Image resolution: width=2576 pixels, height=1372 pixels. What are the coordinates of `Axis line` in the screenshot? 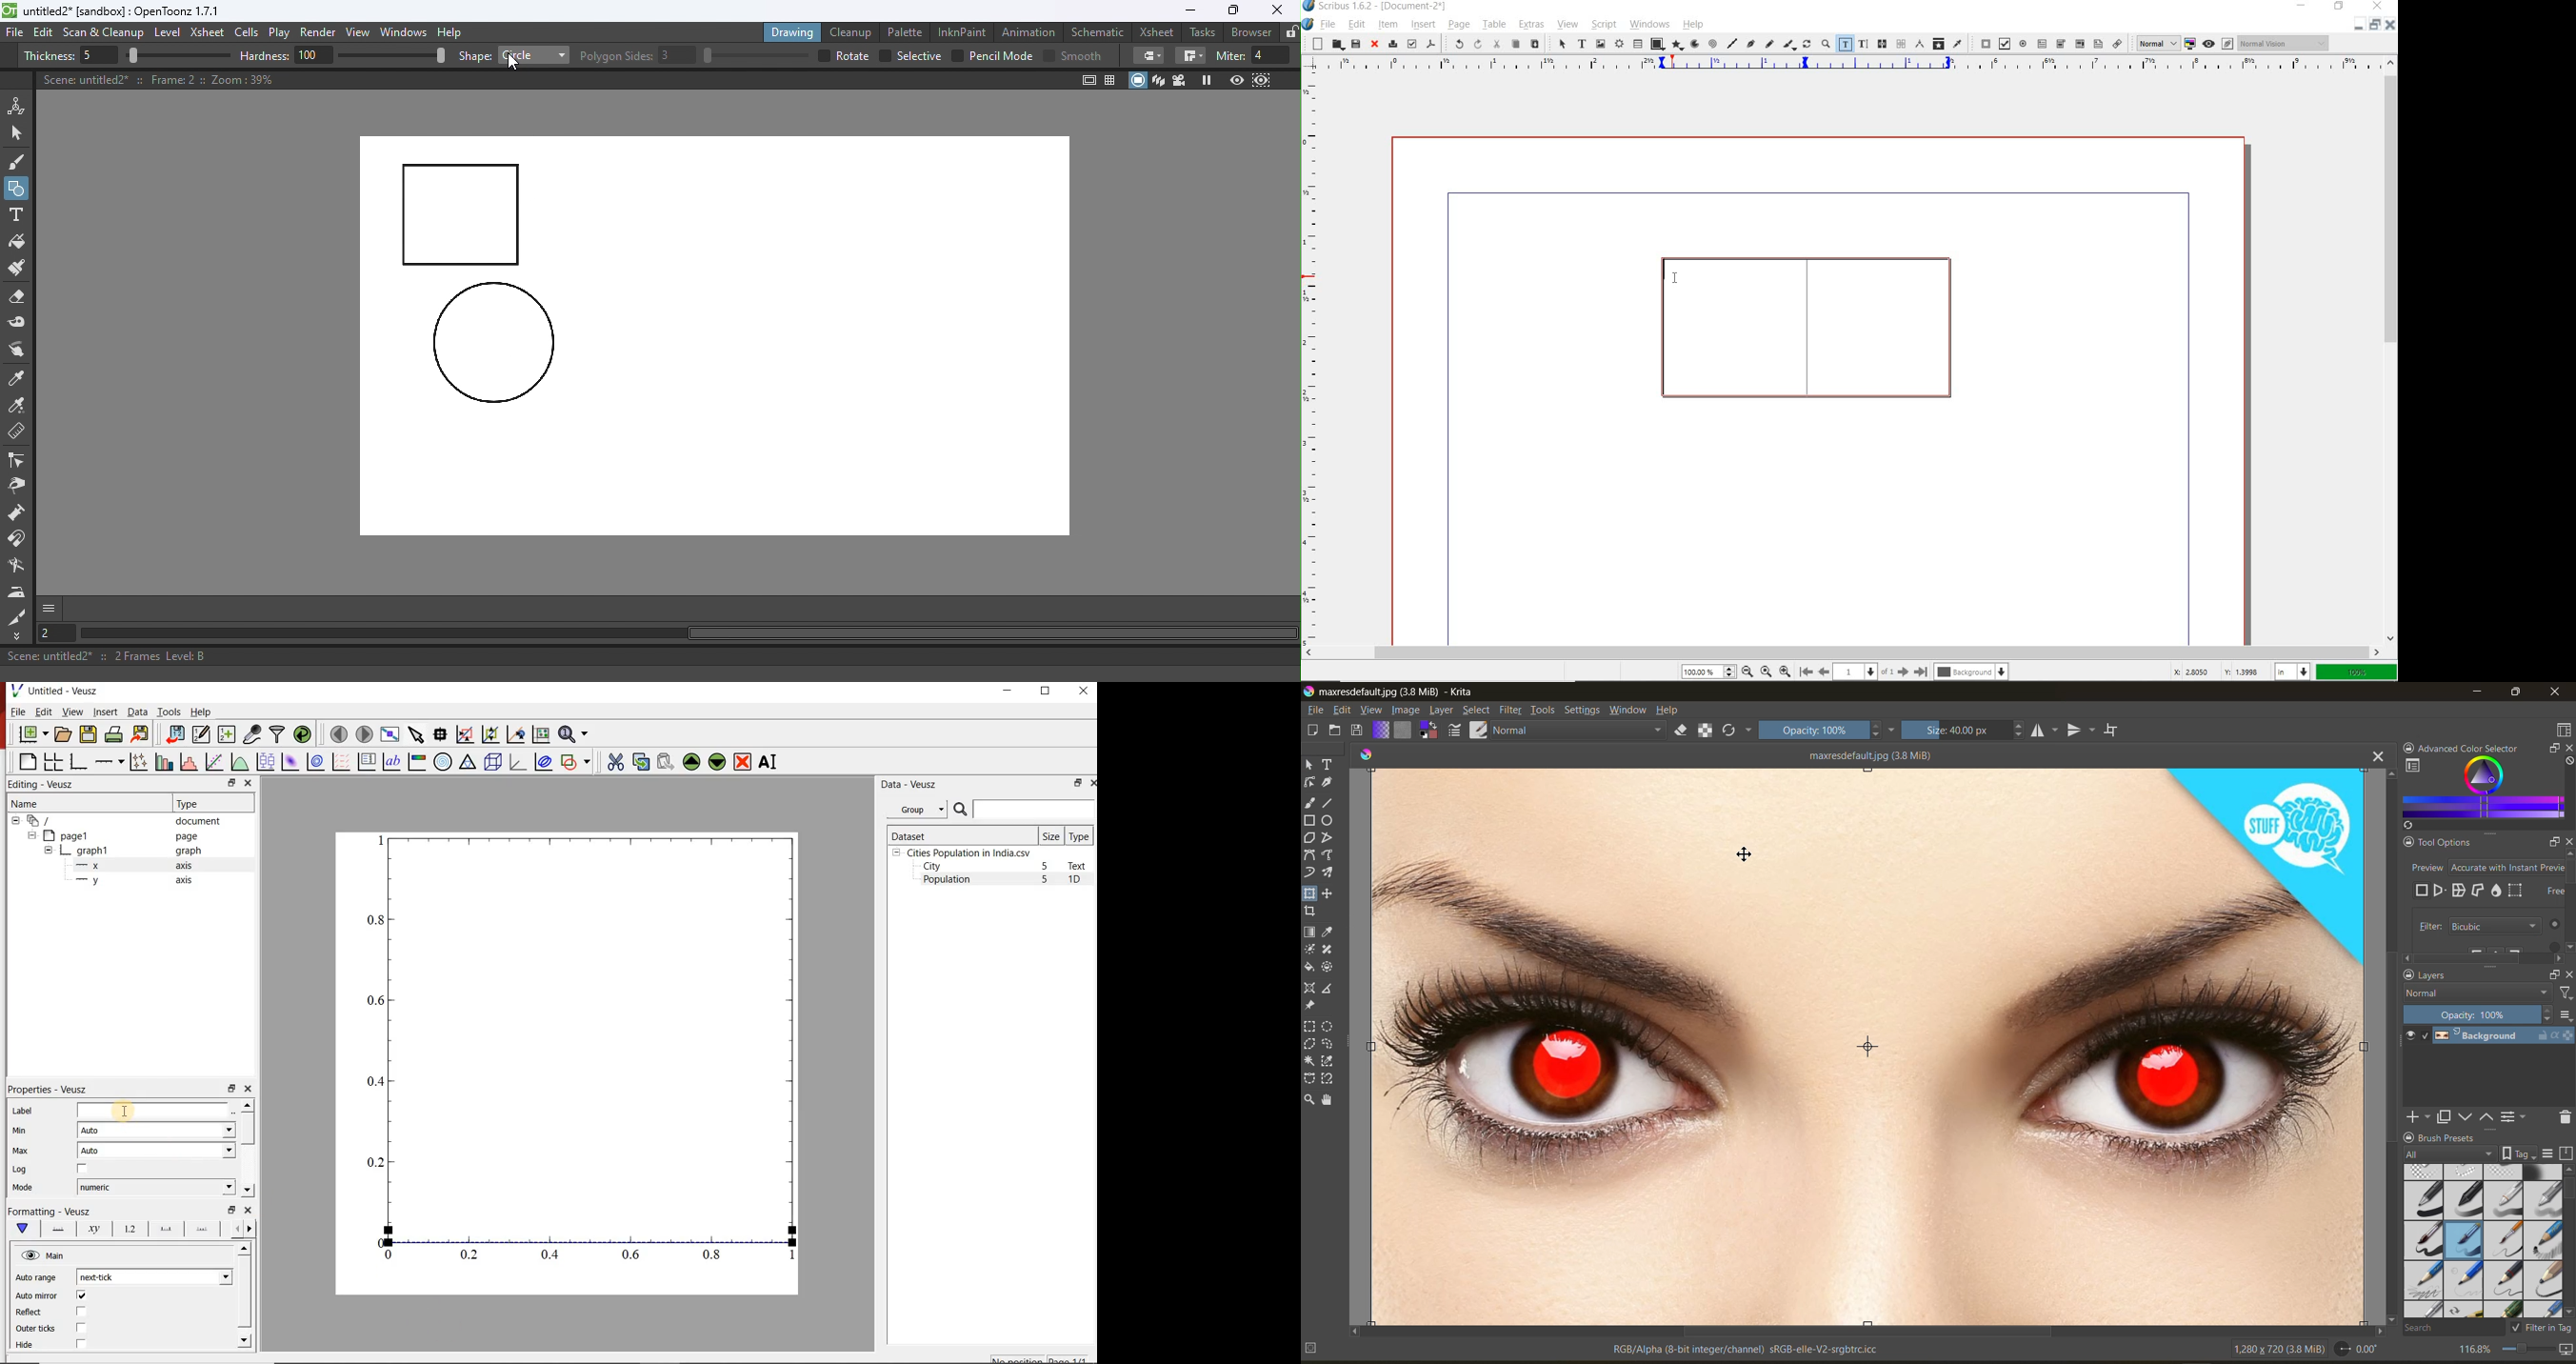 It's located at (57, 1231).